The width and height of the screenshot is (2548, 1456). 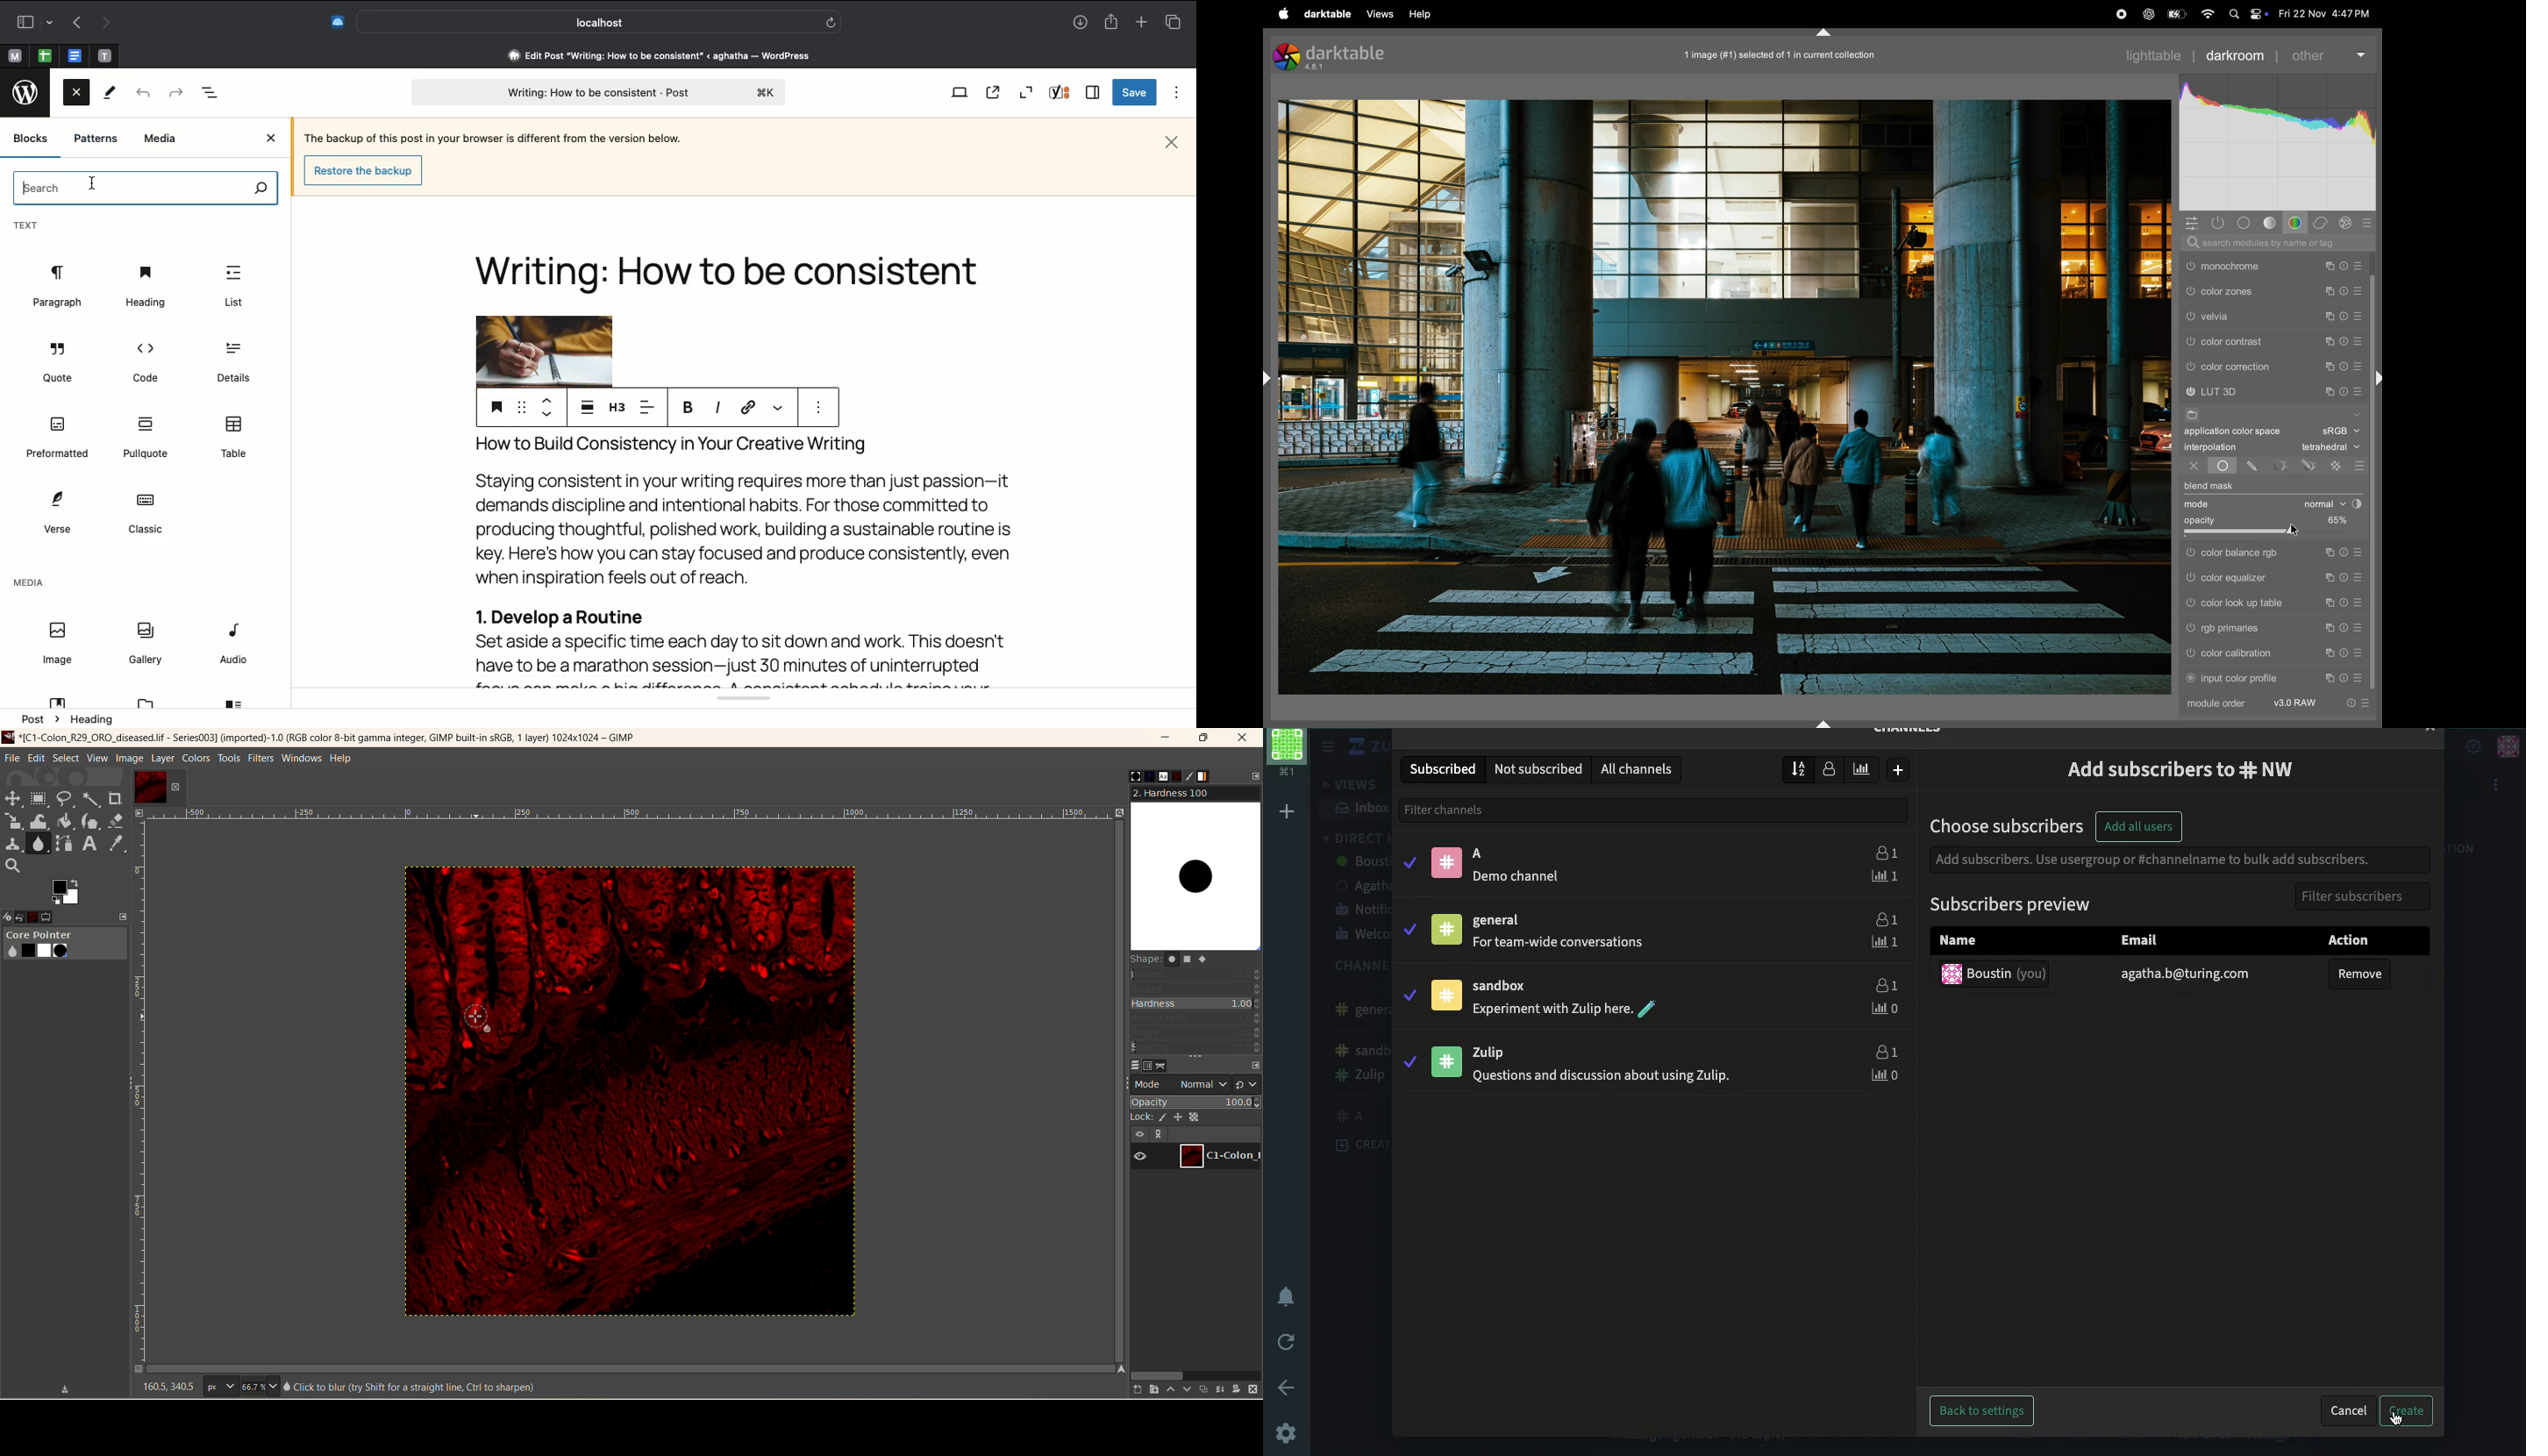 What do you see at coordinates (2198, 505) in the screenshot?
I see `mode` at bounding box center [2198, 505].